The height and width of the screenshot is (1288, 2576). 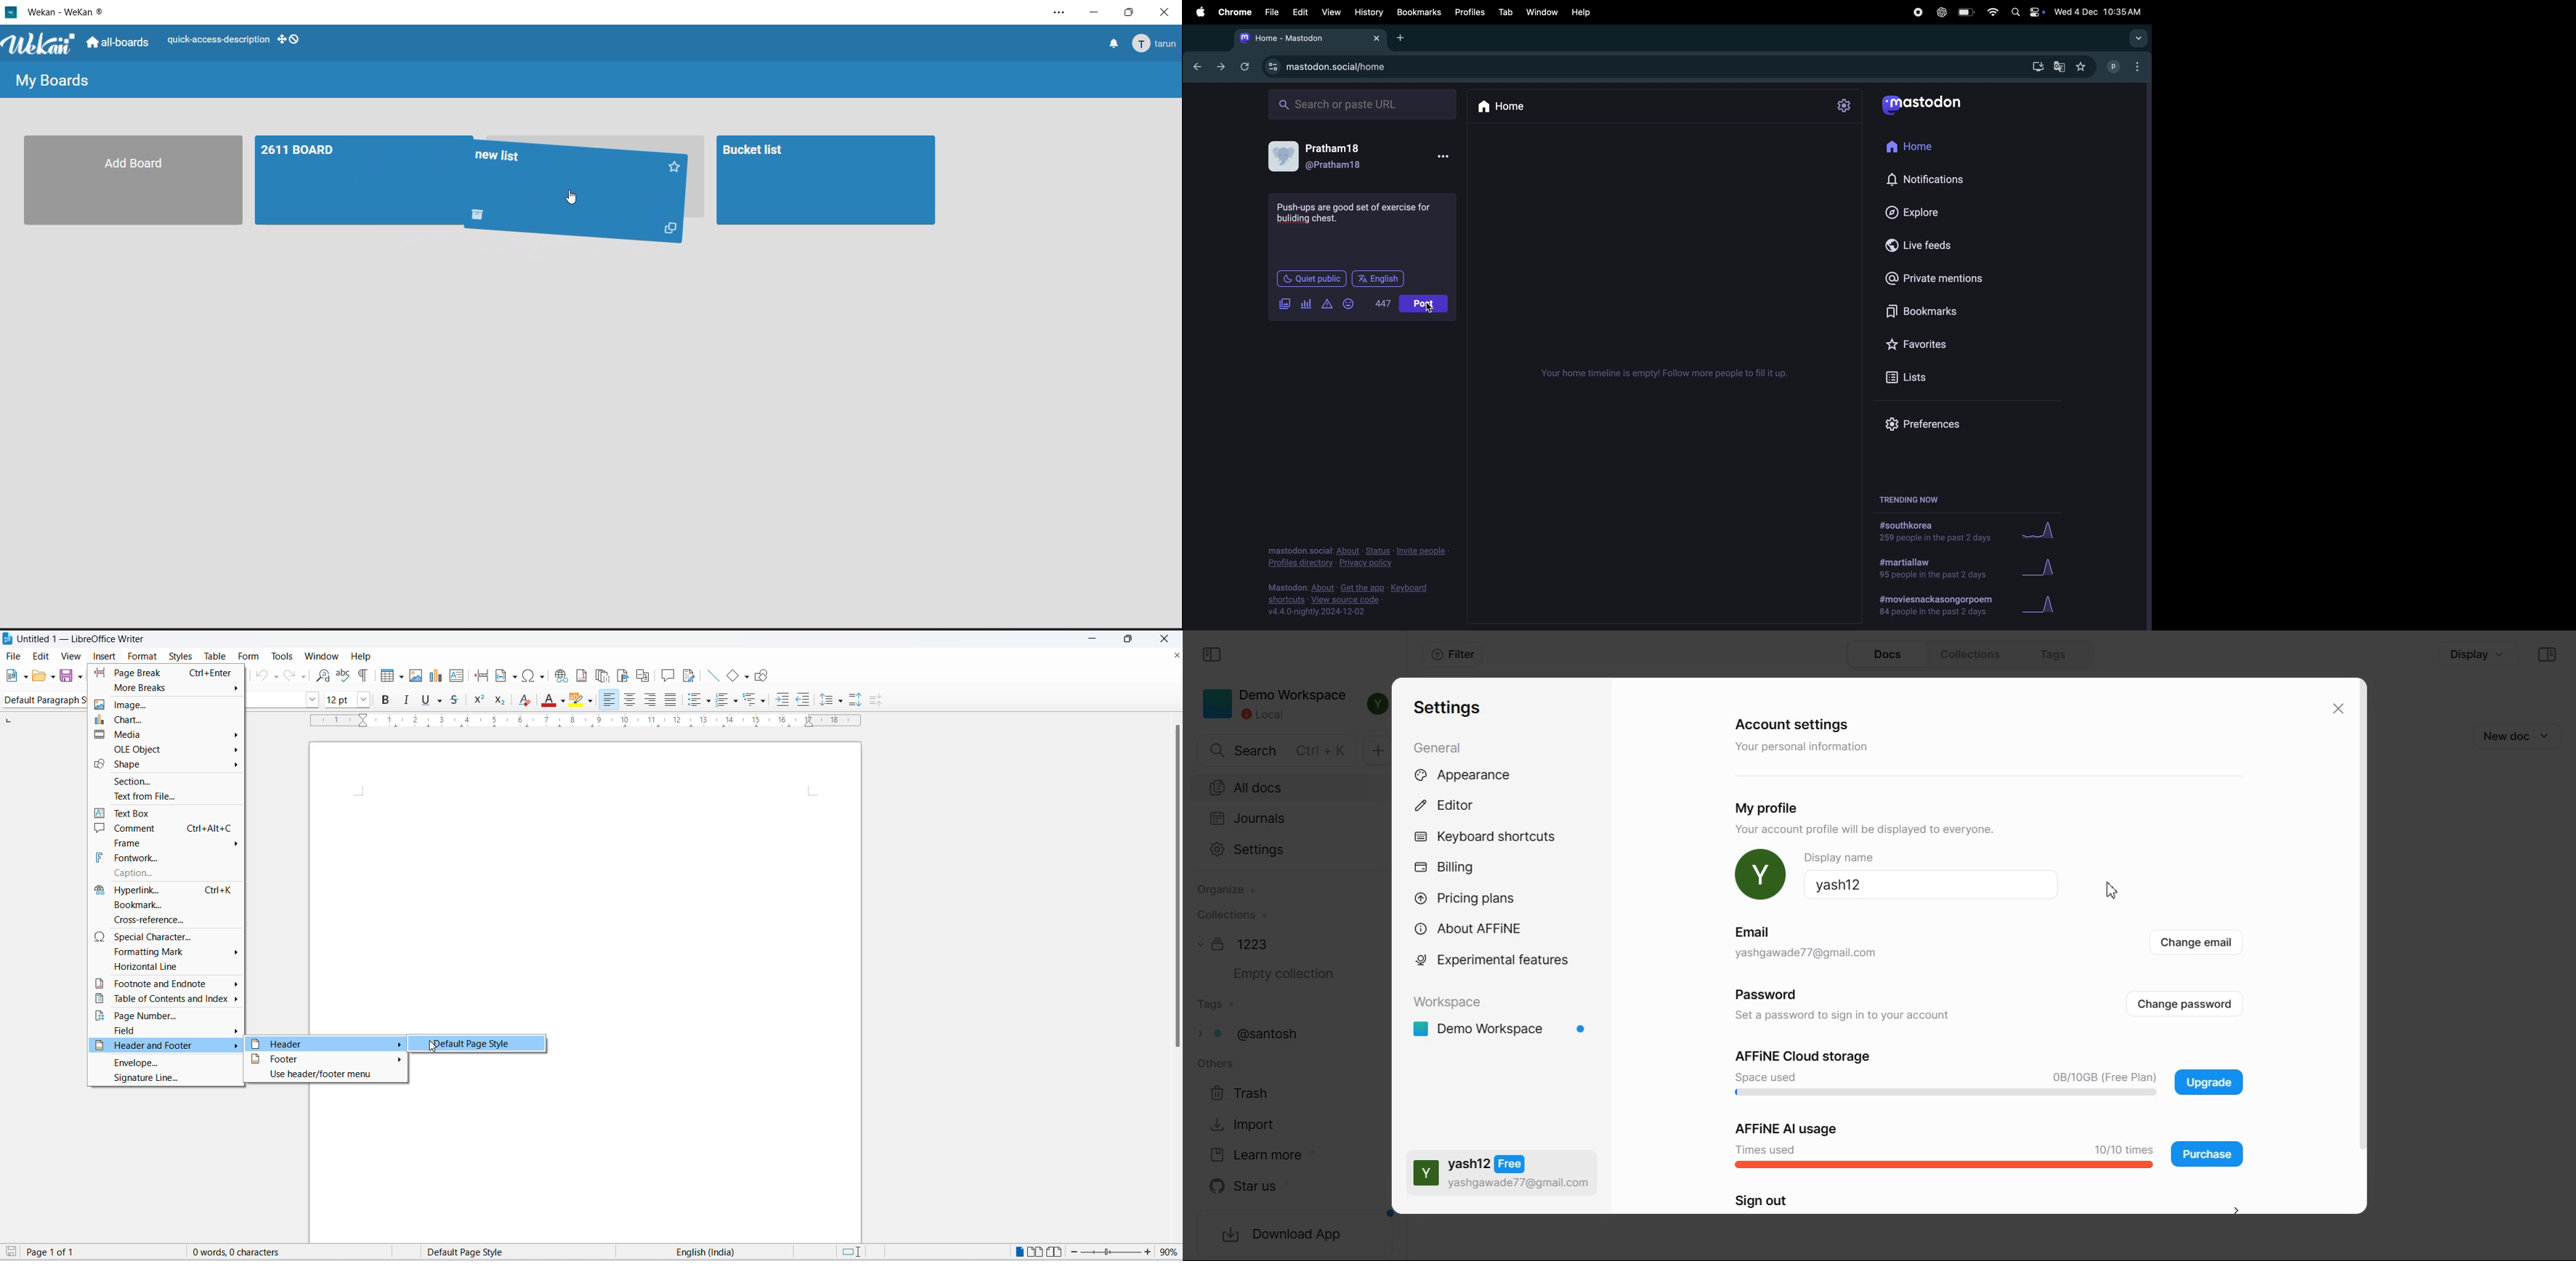 What do you see at coordinates (479, 676) in the screenshot?
I see `insert page break` at bounding box center [479, 676].